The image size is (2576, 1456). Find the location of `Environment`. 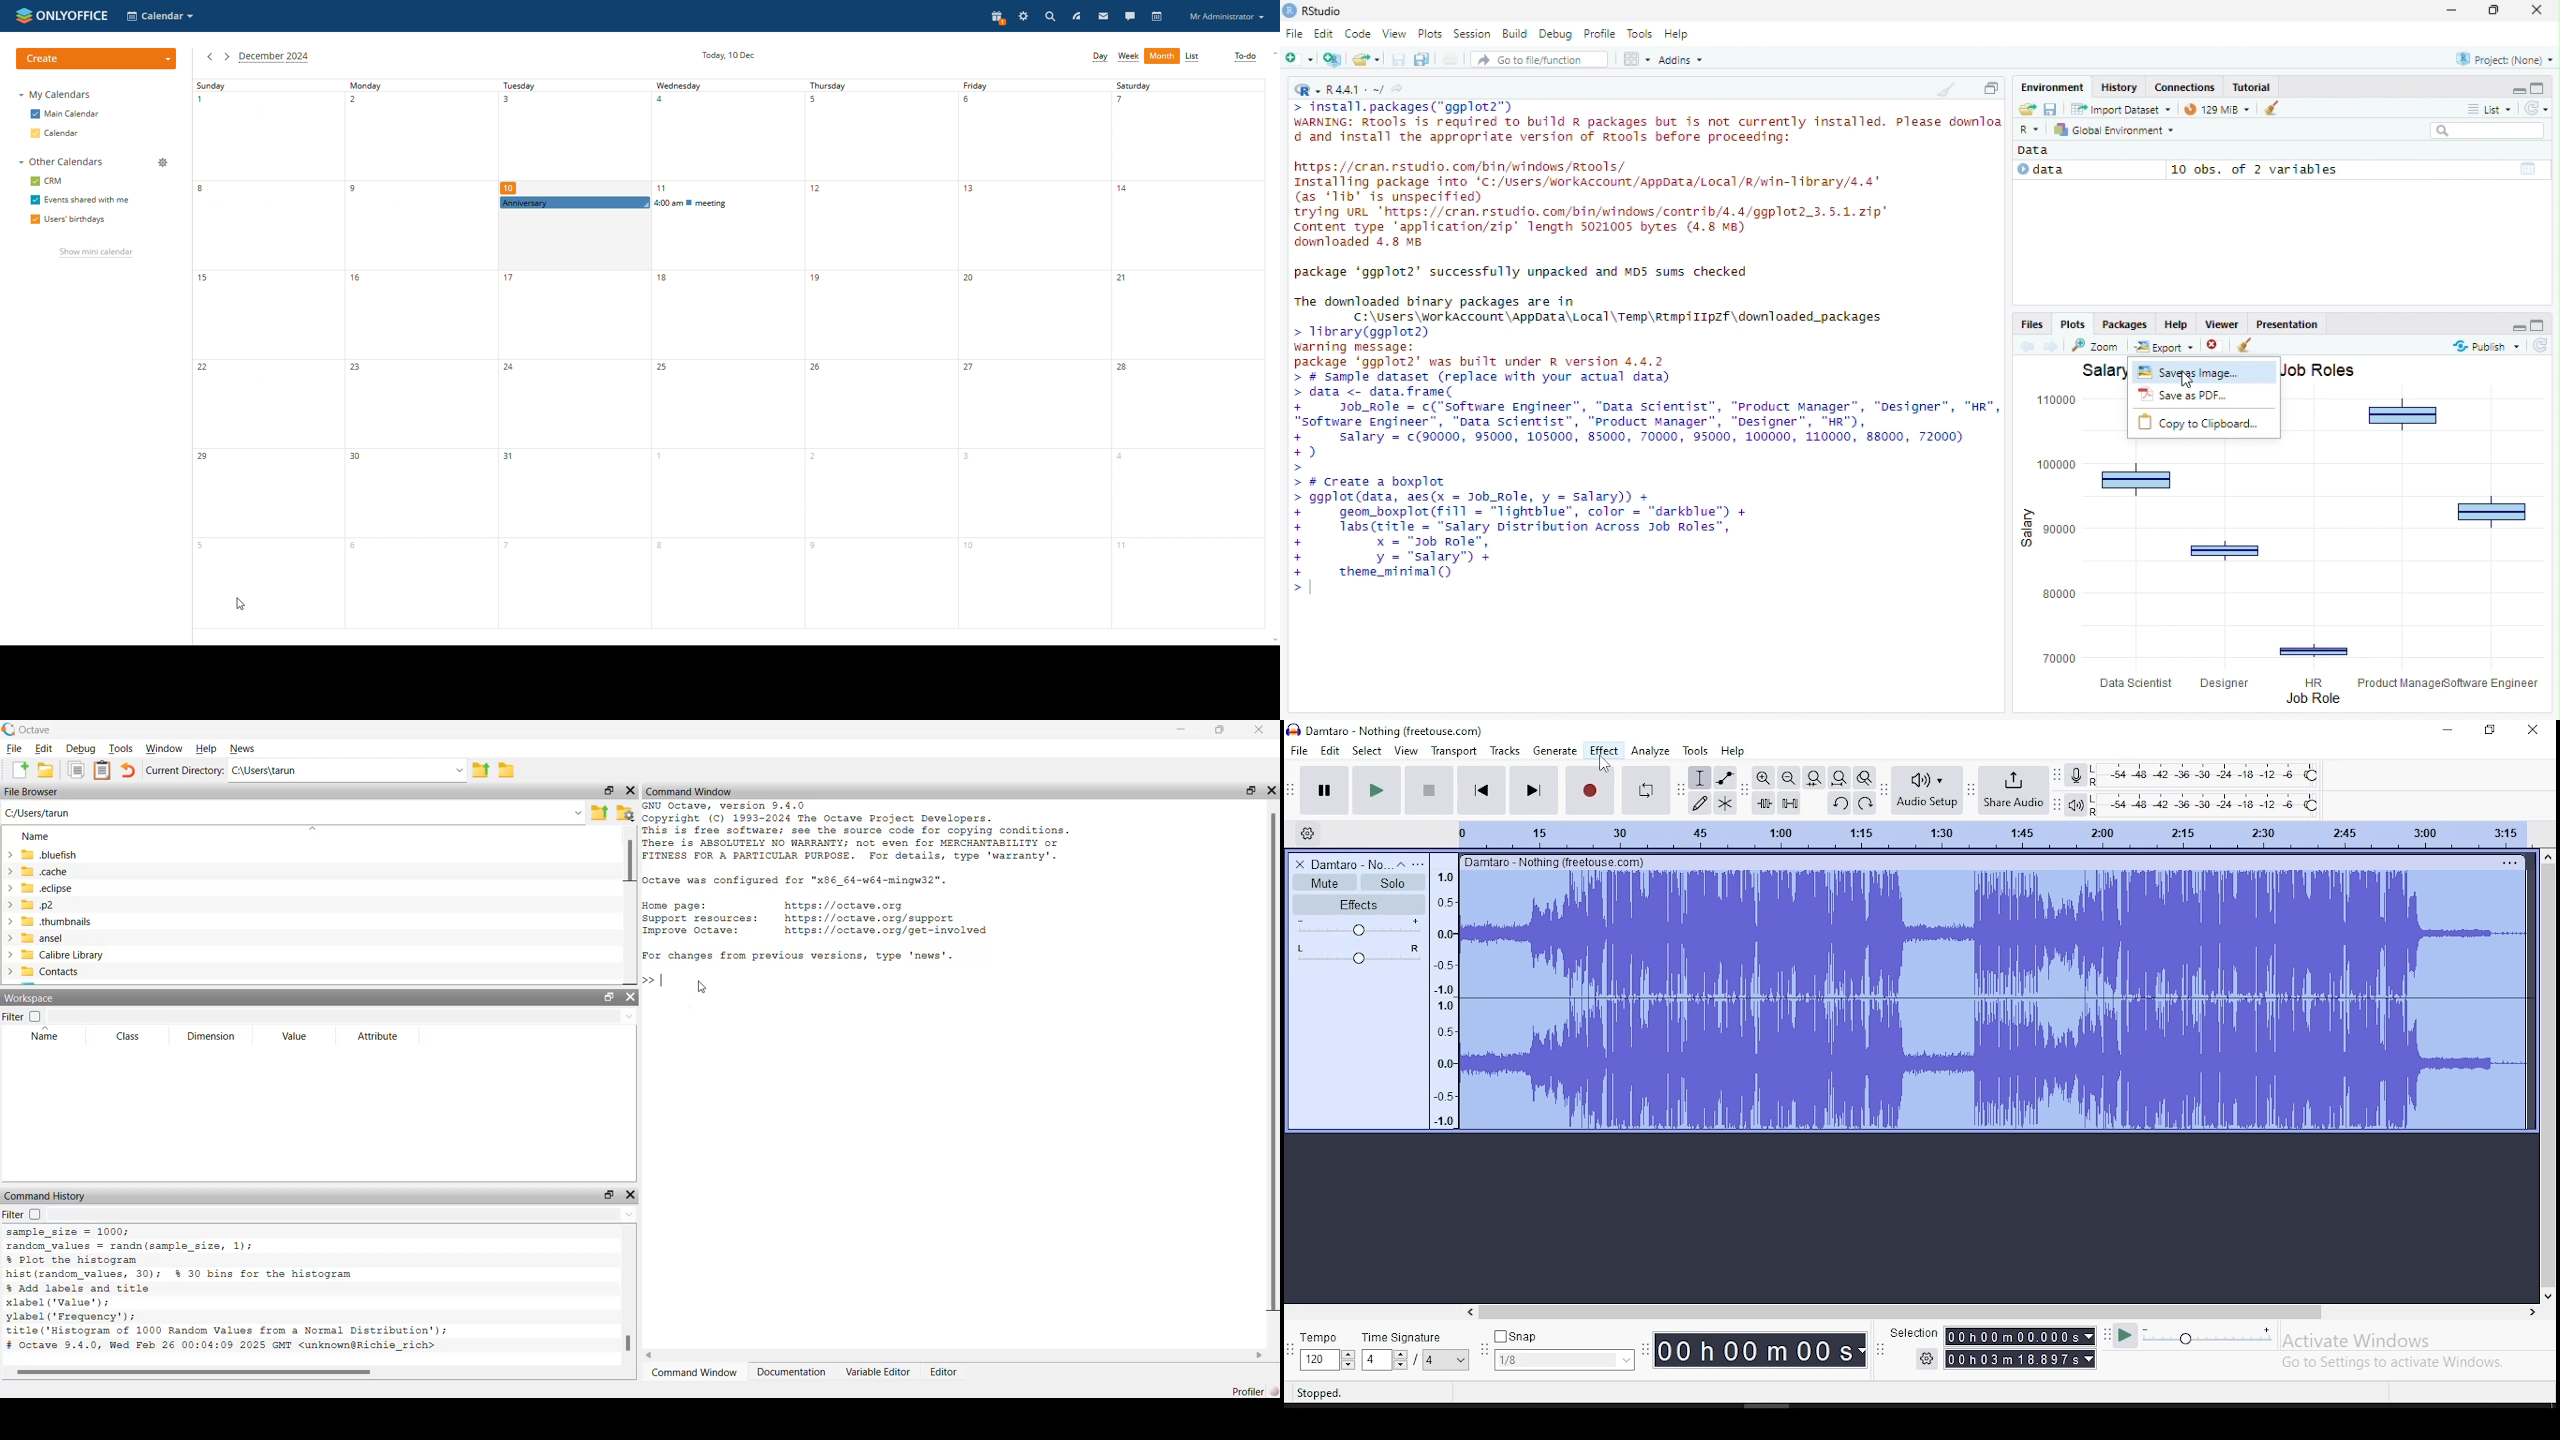

Environment is located at coordinates (2053, 87).